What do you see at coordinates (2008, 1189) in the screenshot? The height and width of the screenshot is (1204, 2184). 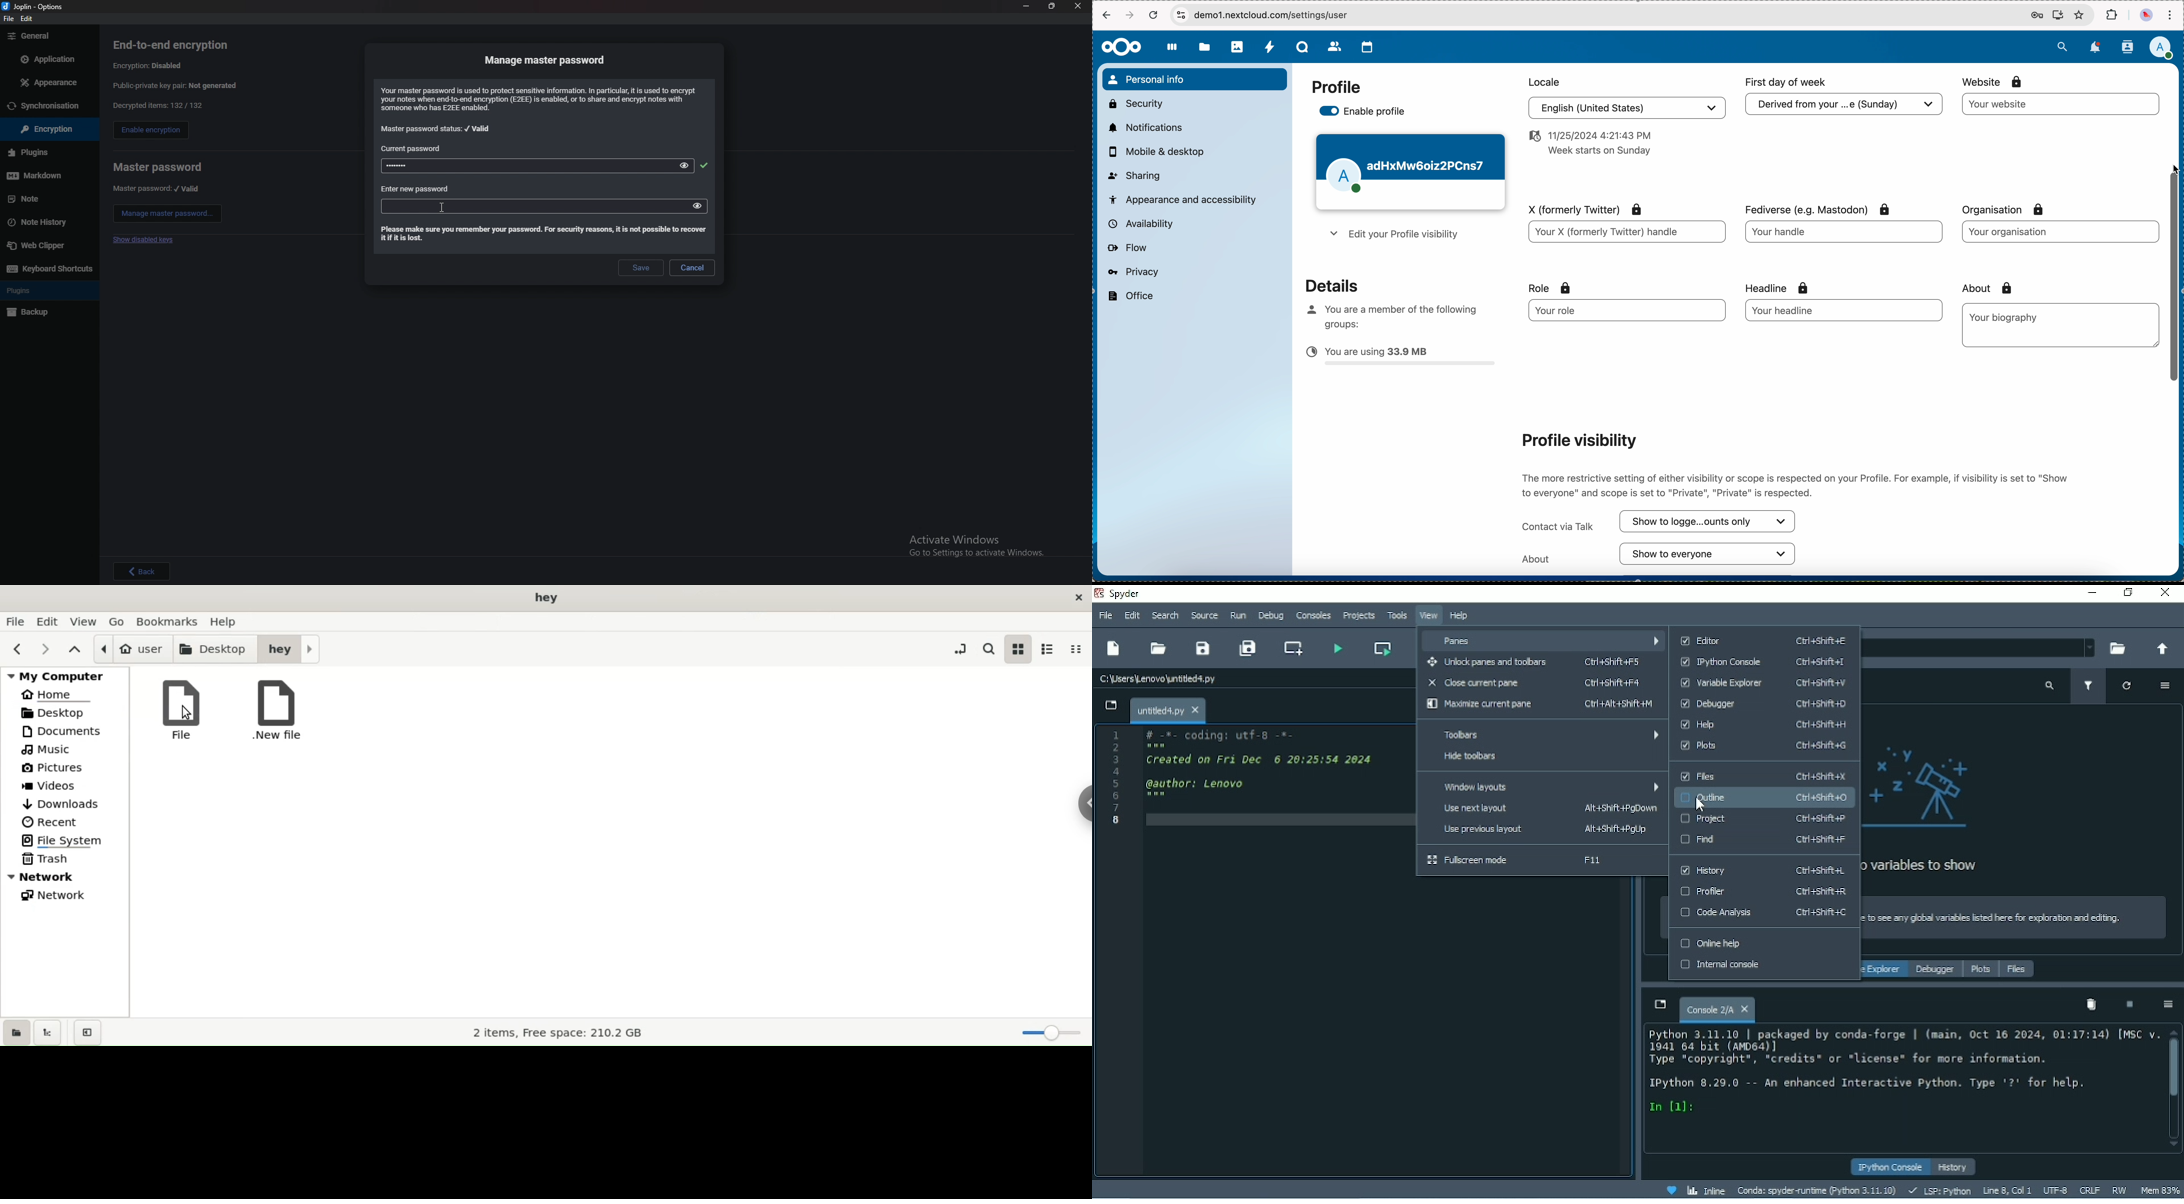 I see `Line 8, Col 1` at bounding box center [2008, 1189].